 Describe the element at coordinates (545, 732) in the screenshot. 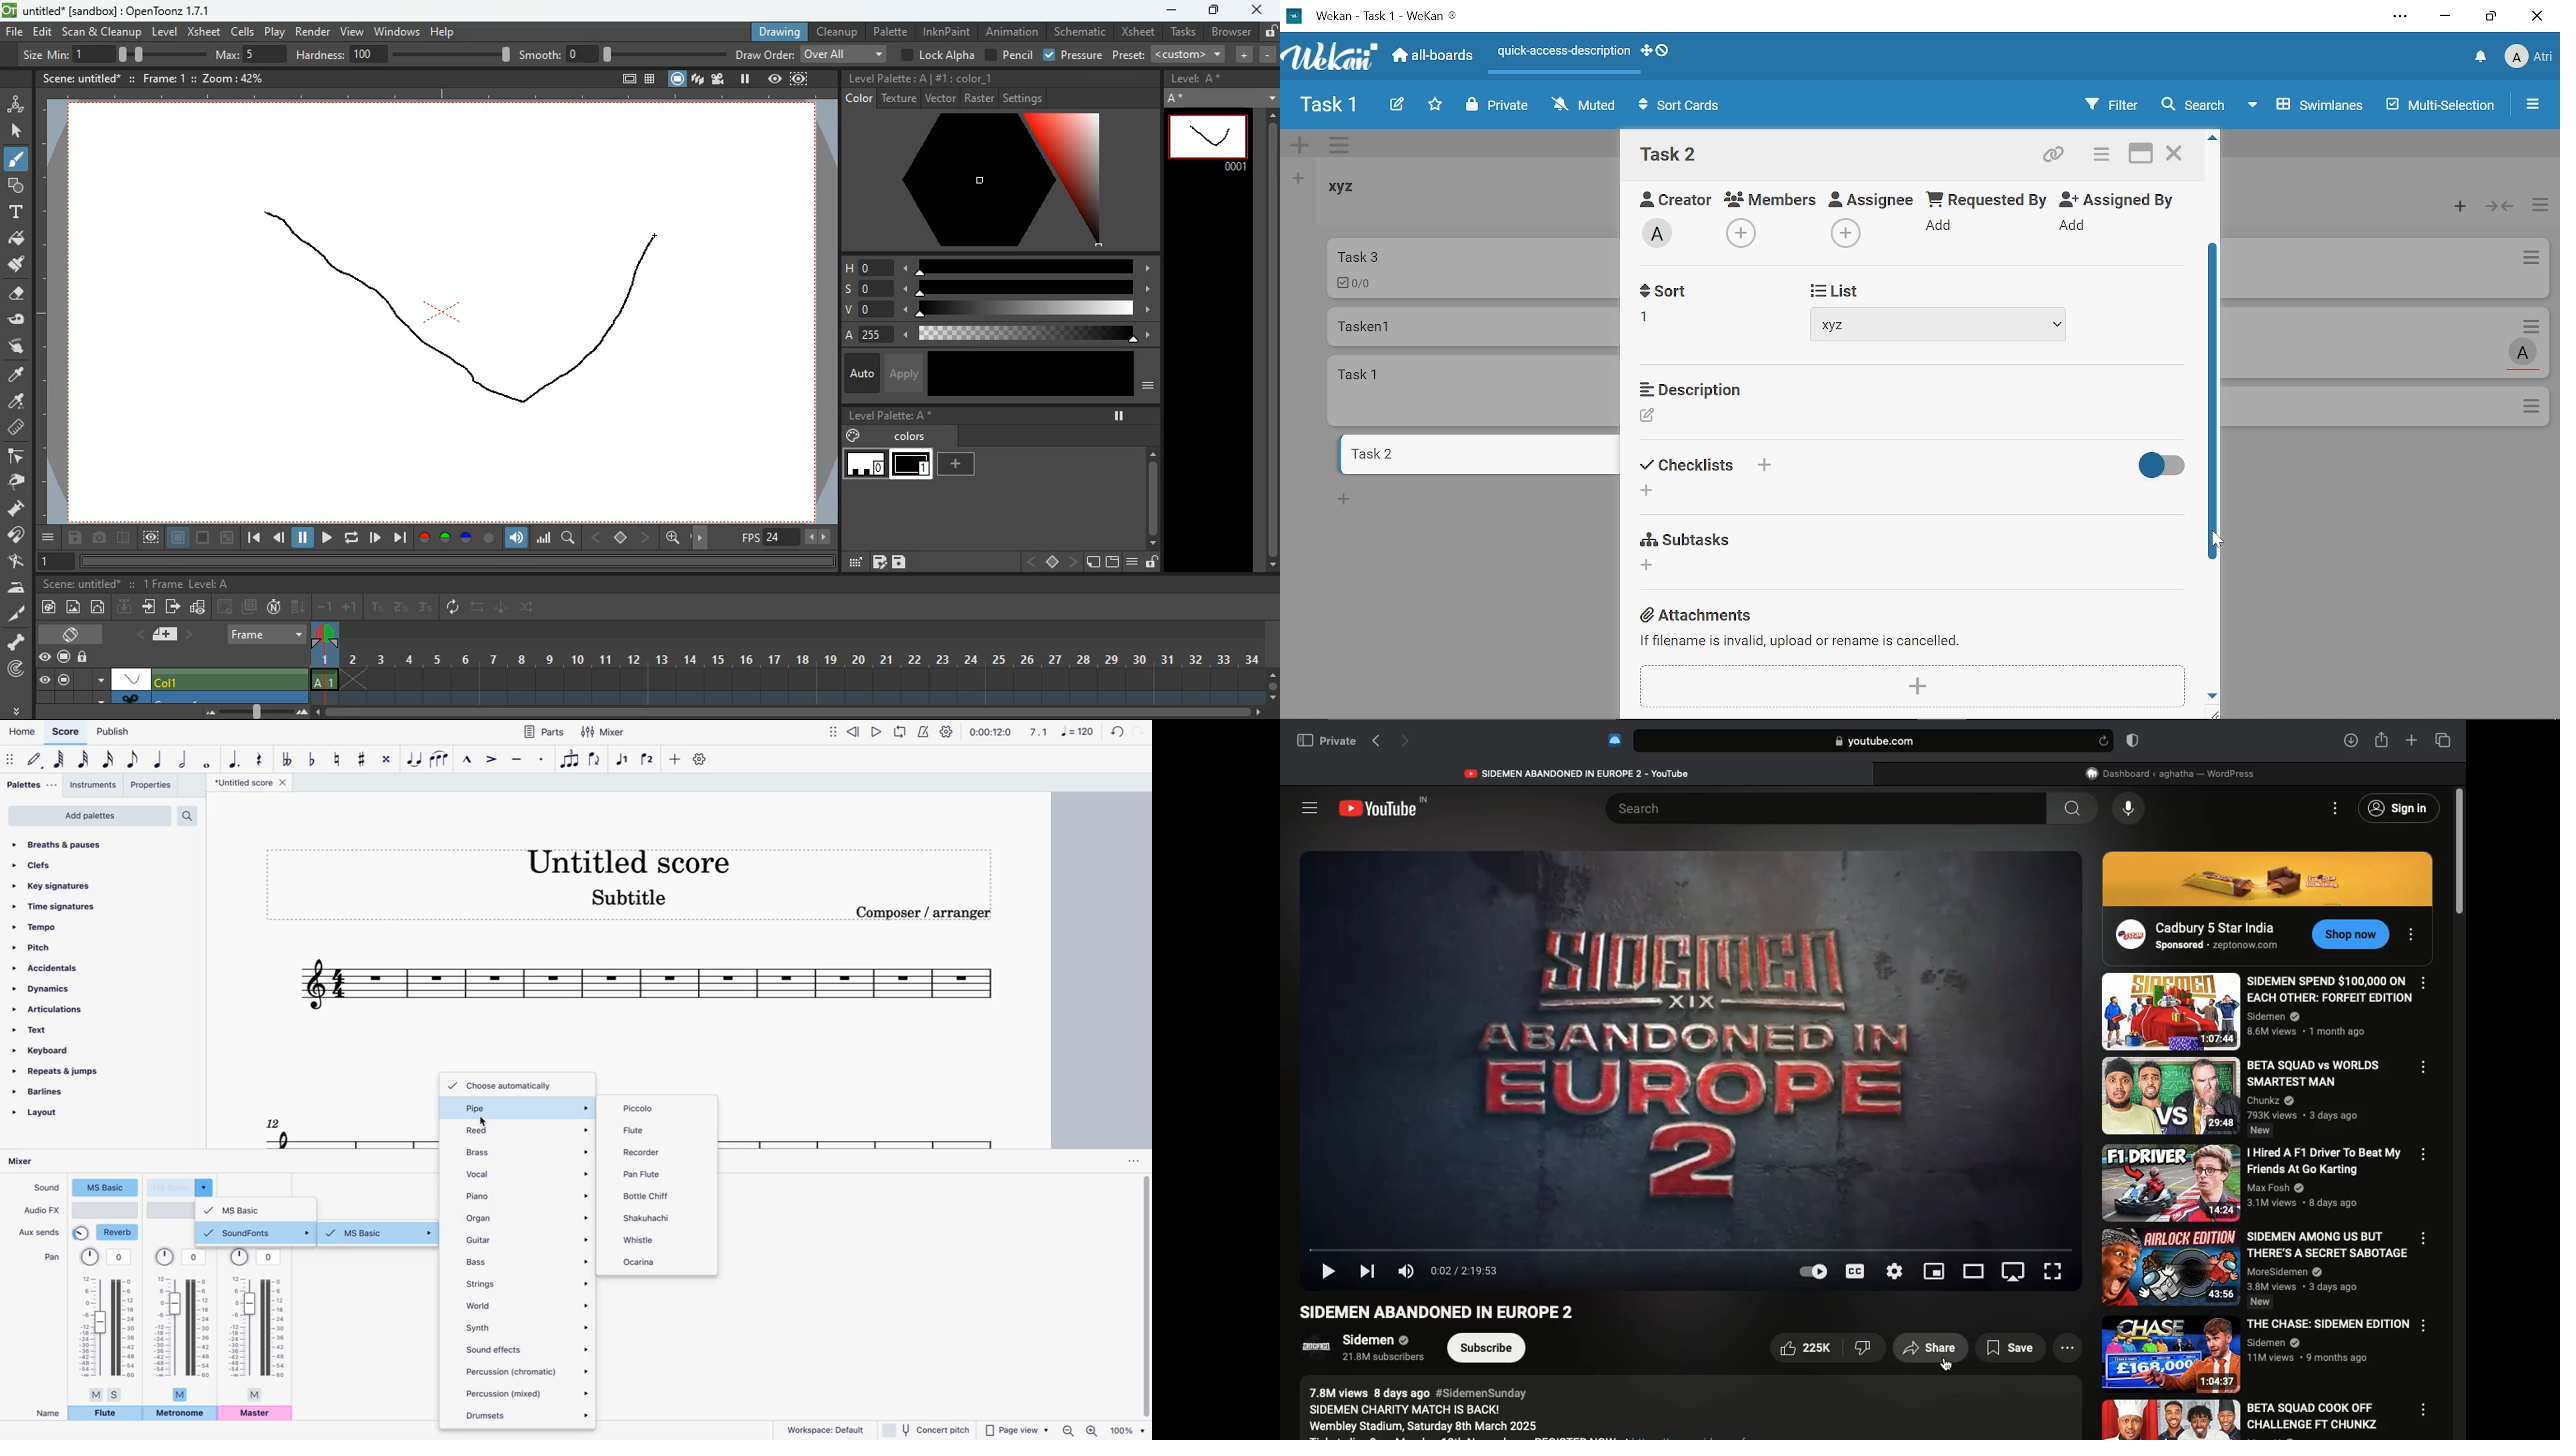

I see `parts` at that location.